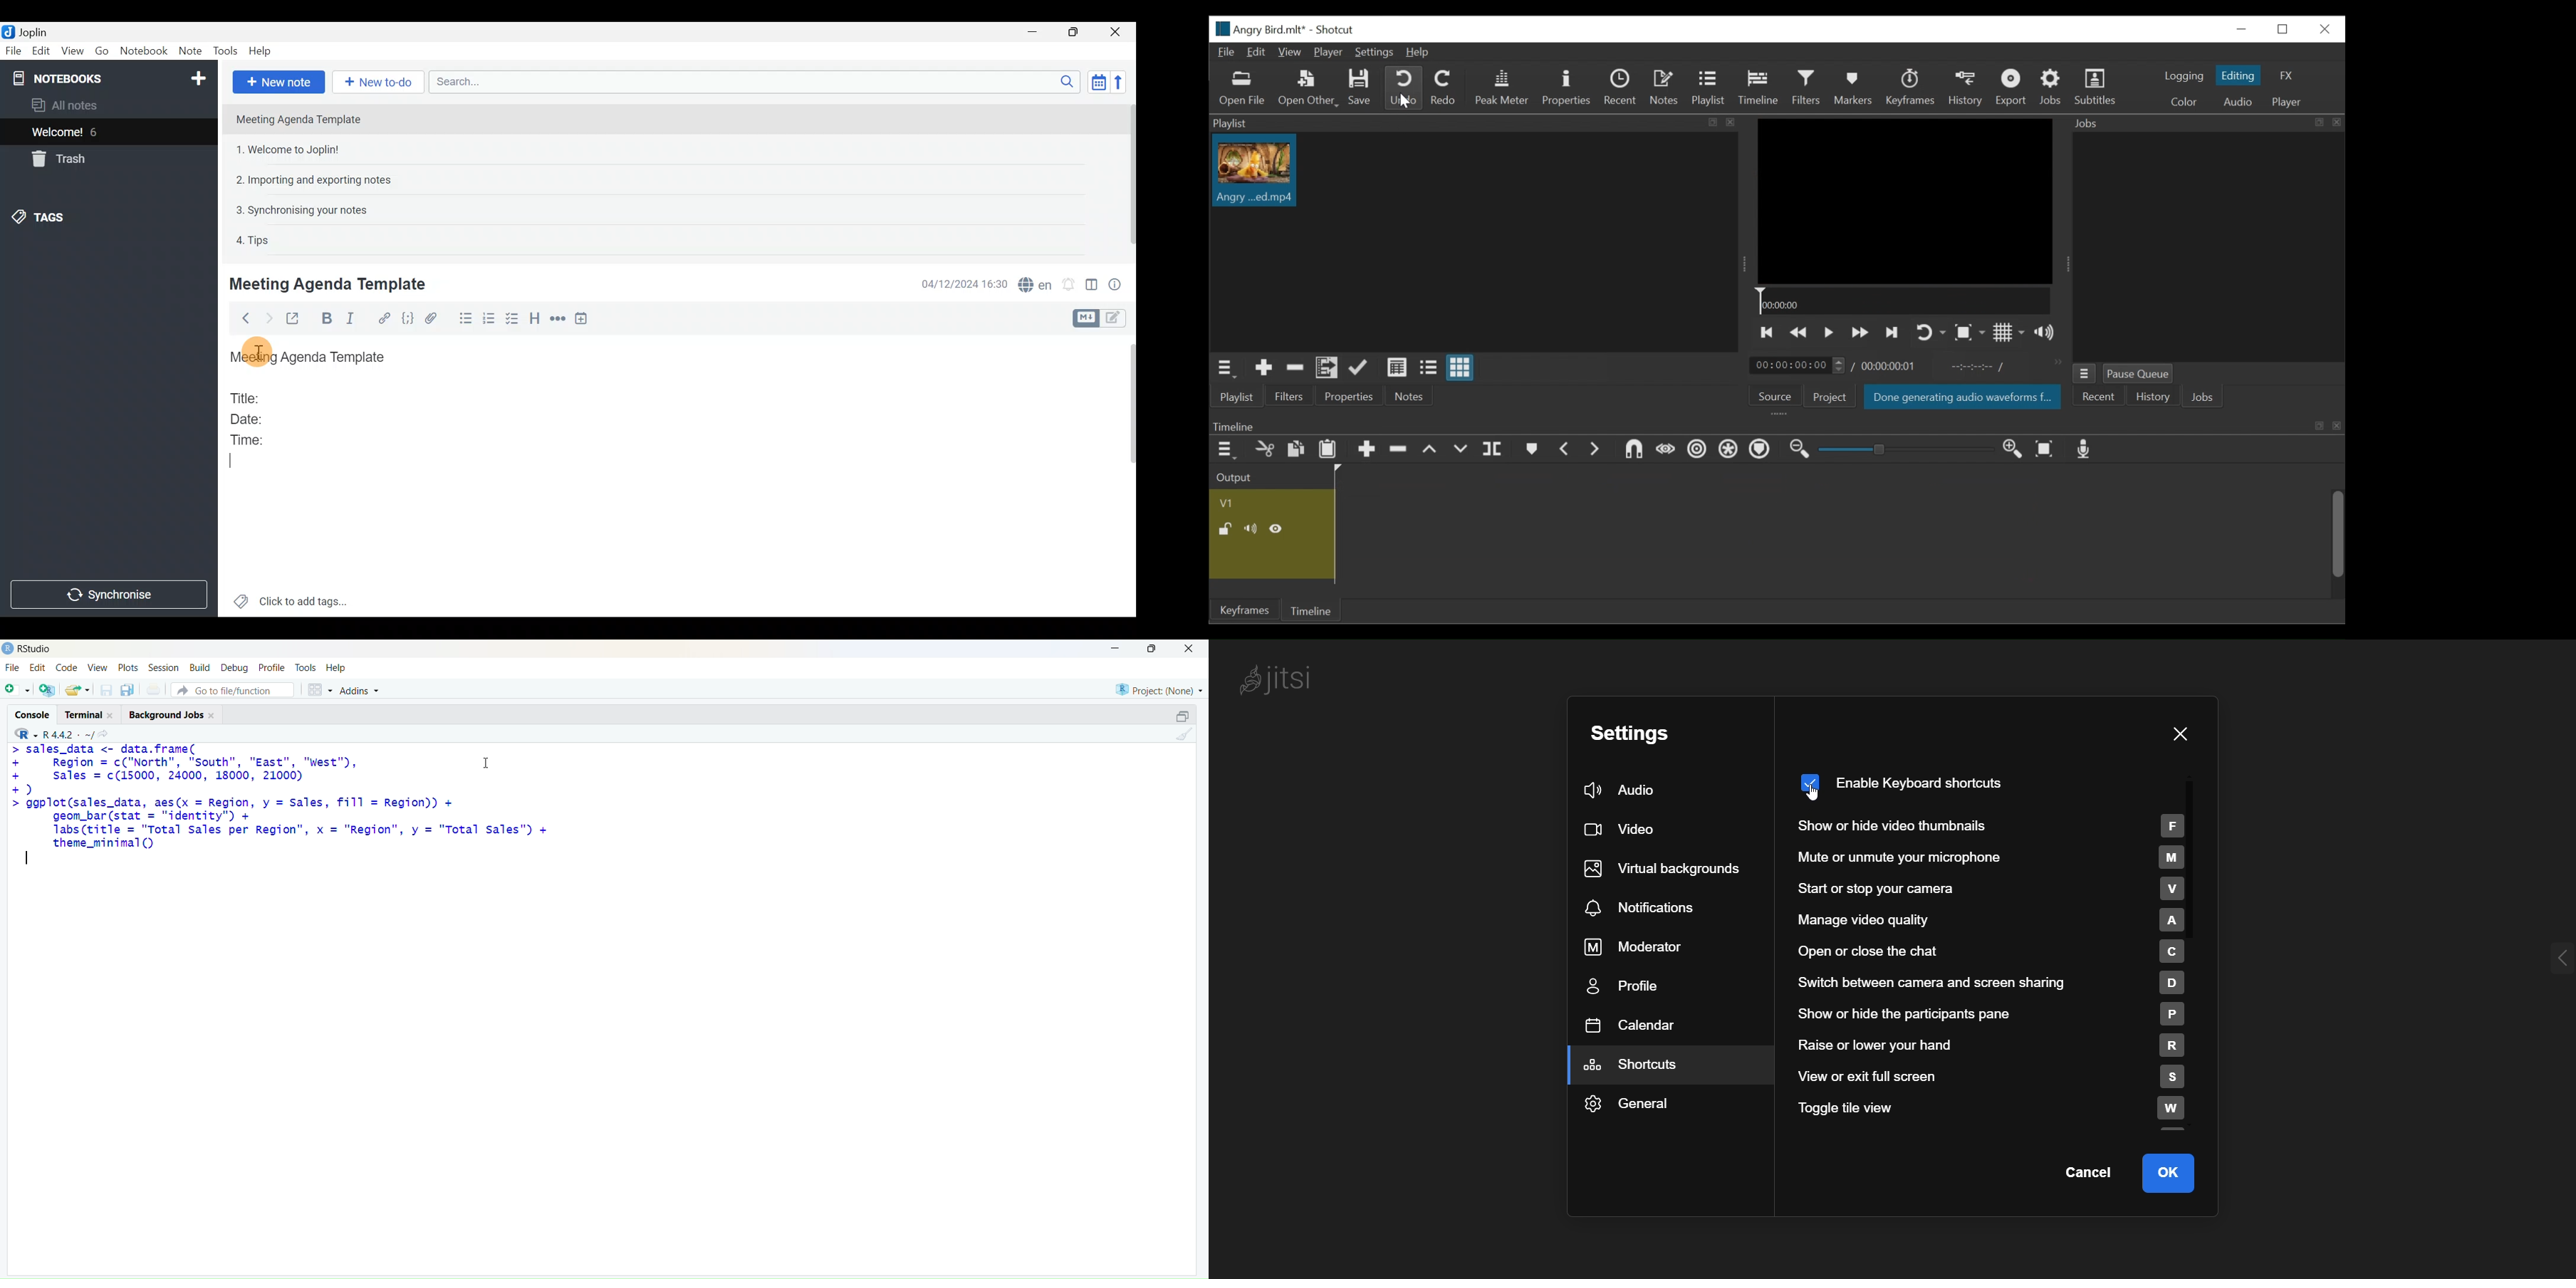 This screenshot has height=1288, width=2576. I want to click on moderator, so click(1641, 946).